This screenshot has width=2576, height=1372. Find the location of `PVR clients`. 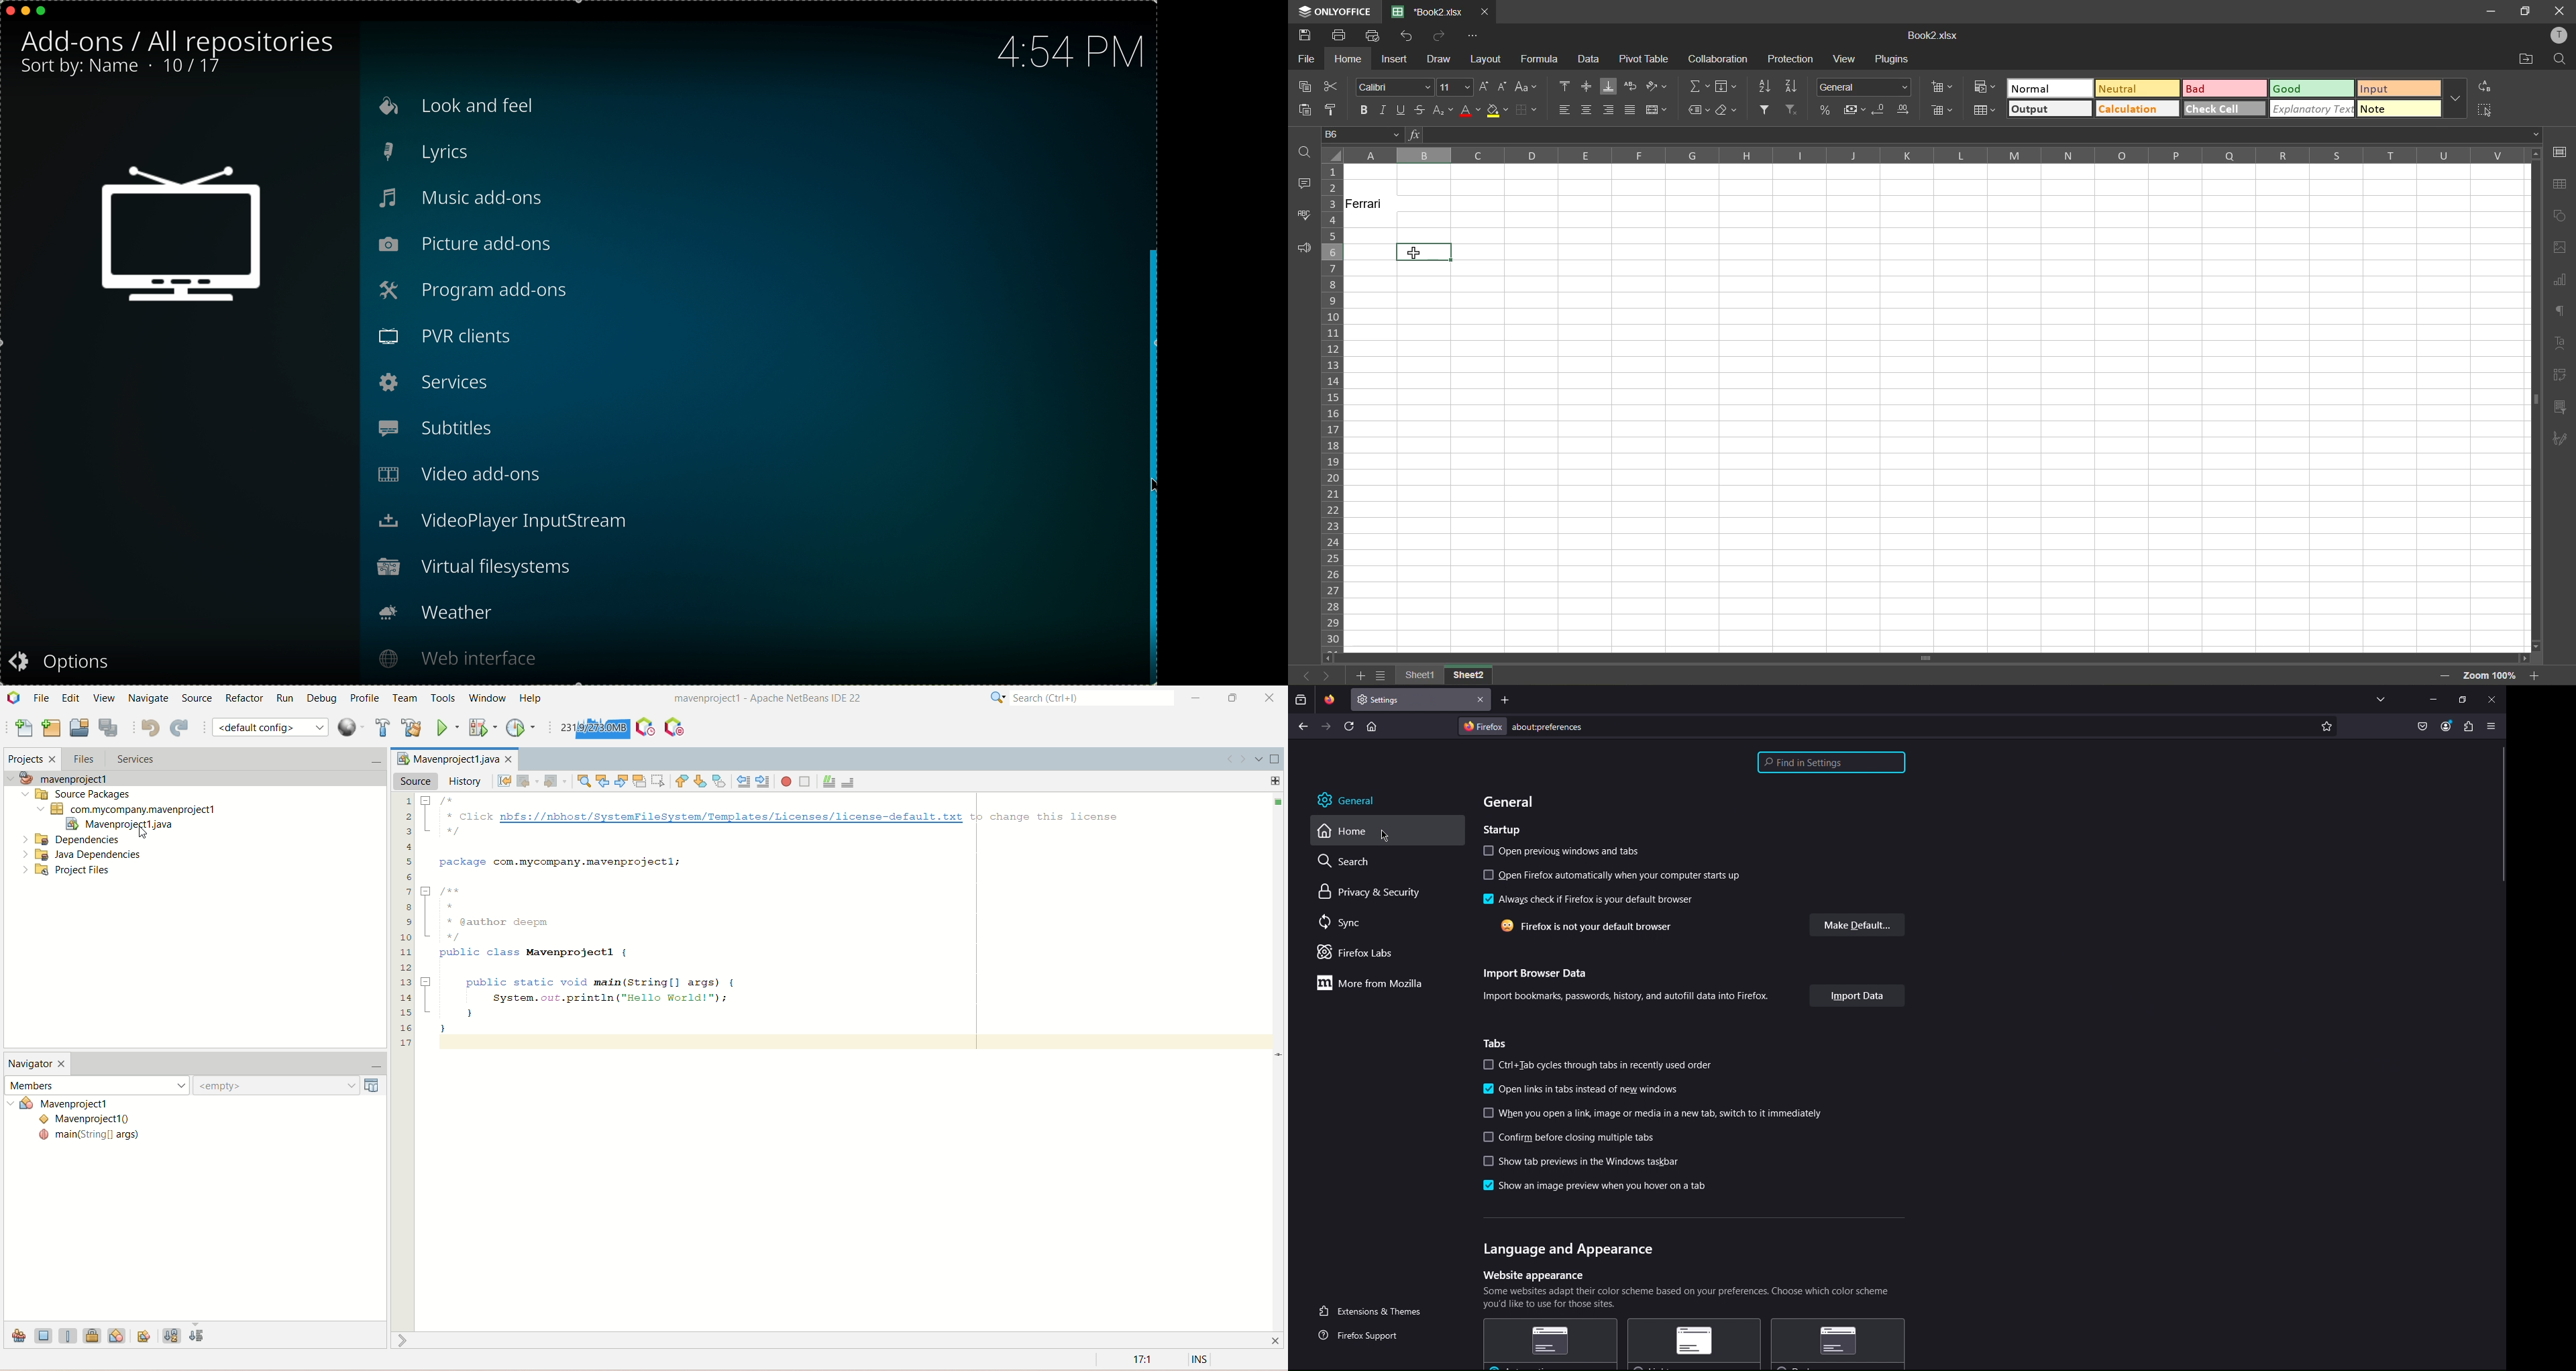

PVR clients is located at coordinates (462, 337).